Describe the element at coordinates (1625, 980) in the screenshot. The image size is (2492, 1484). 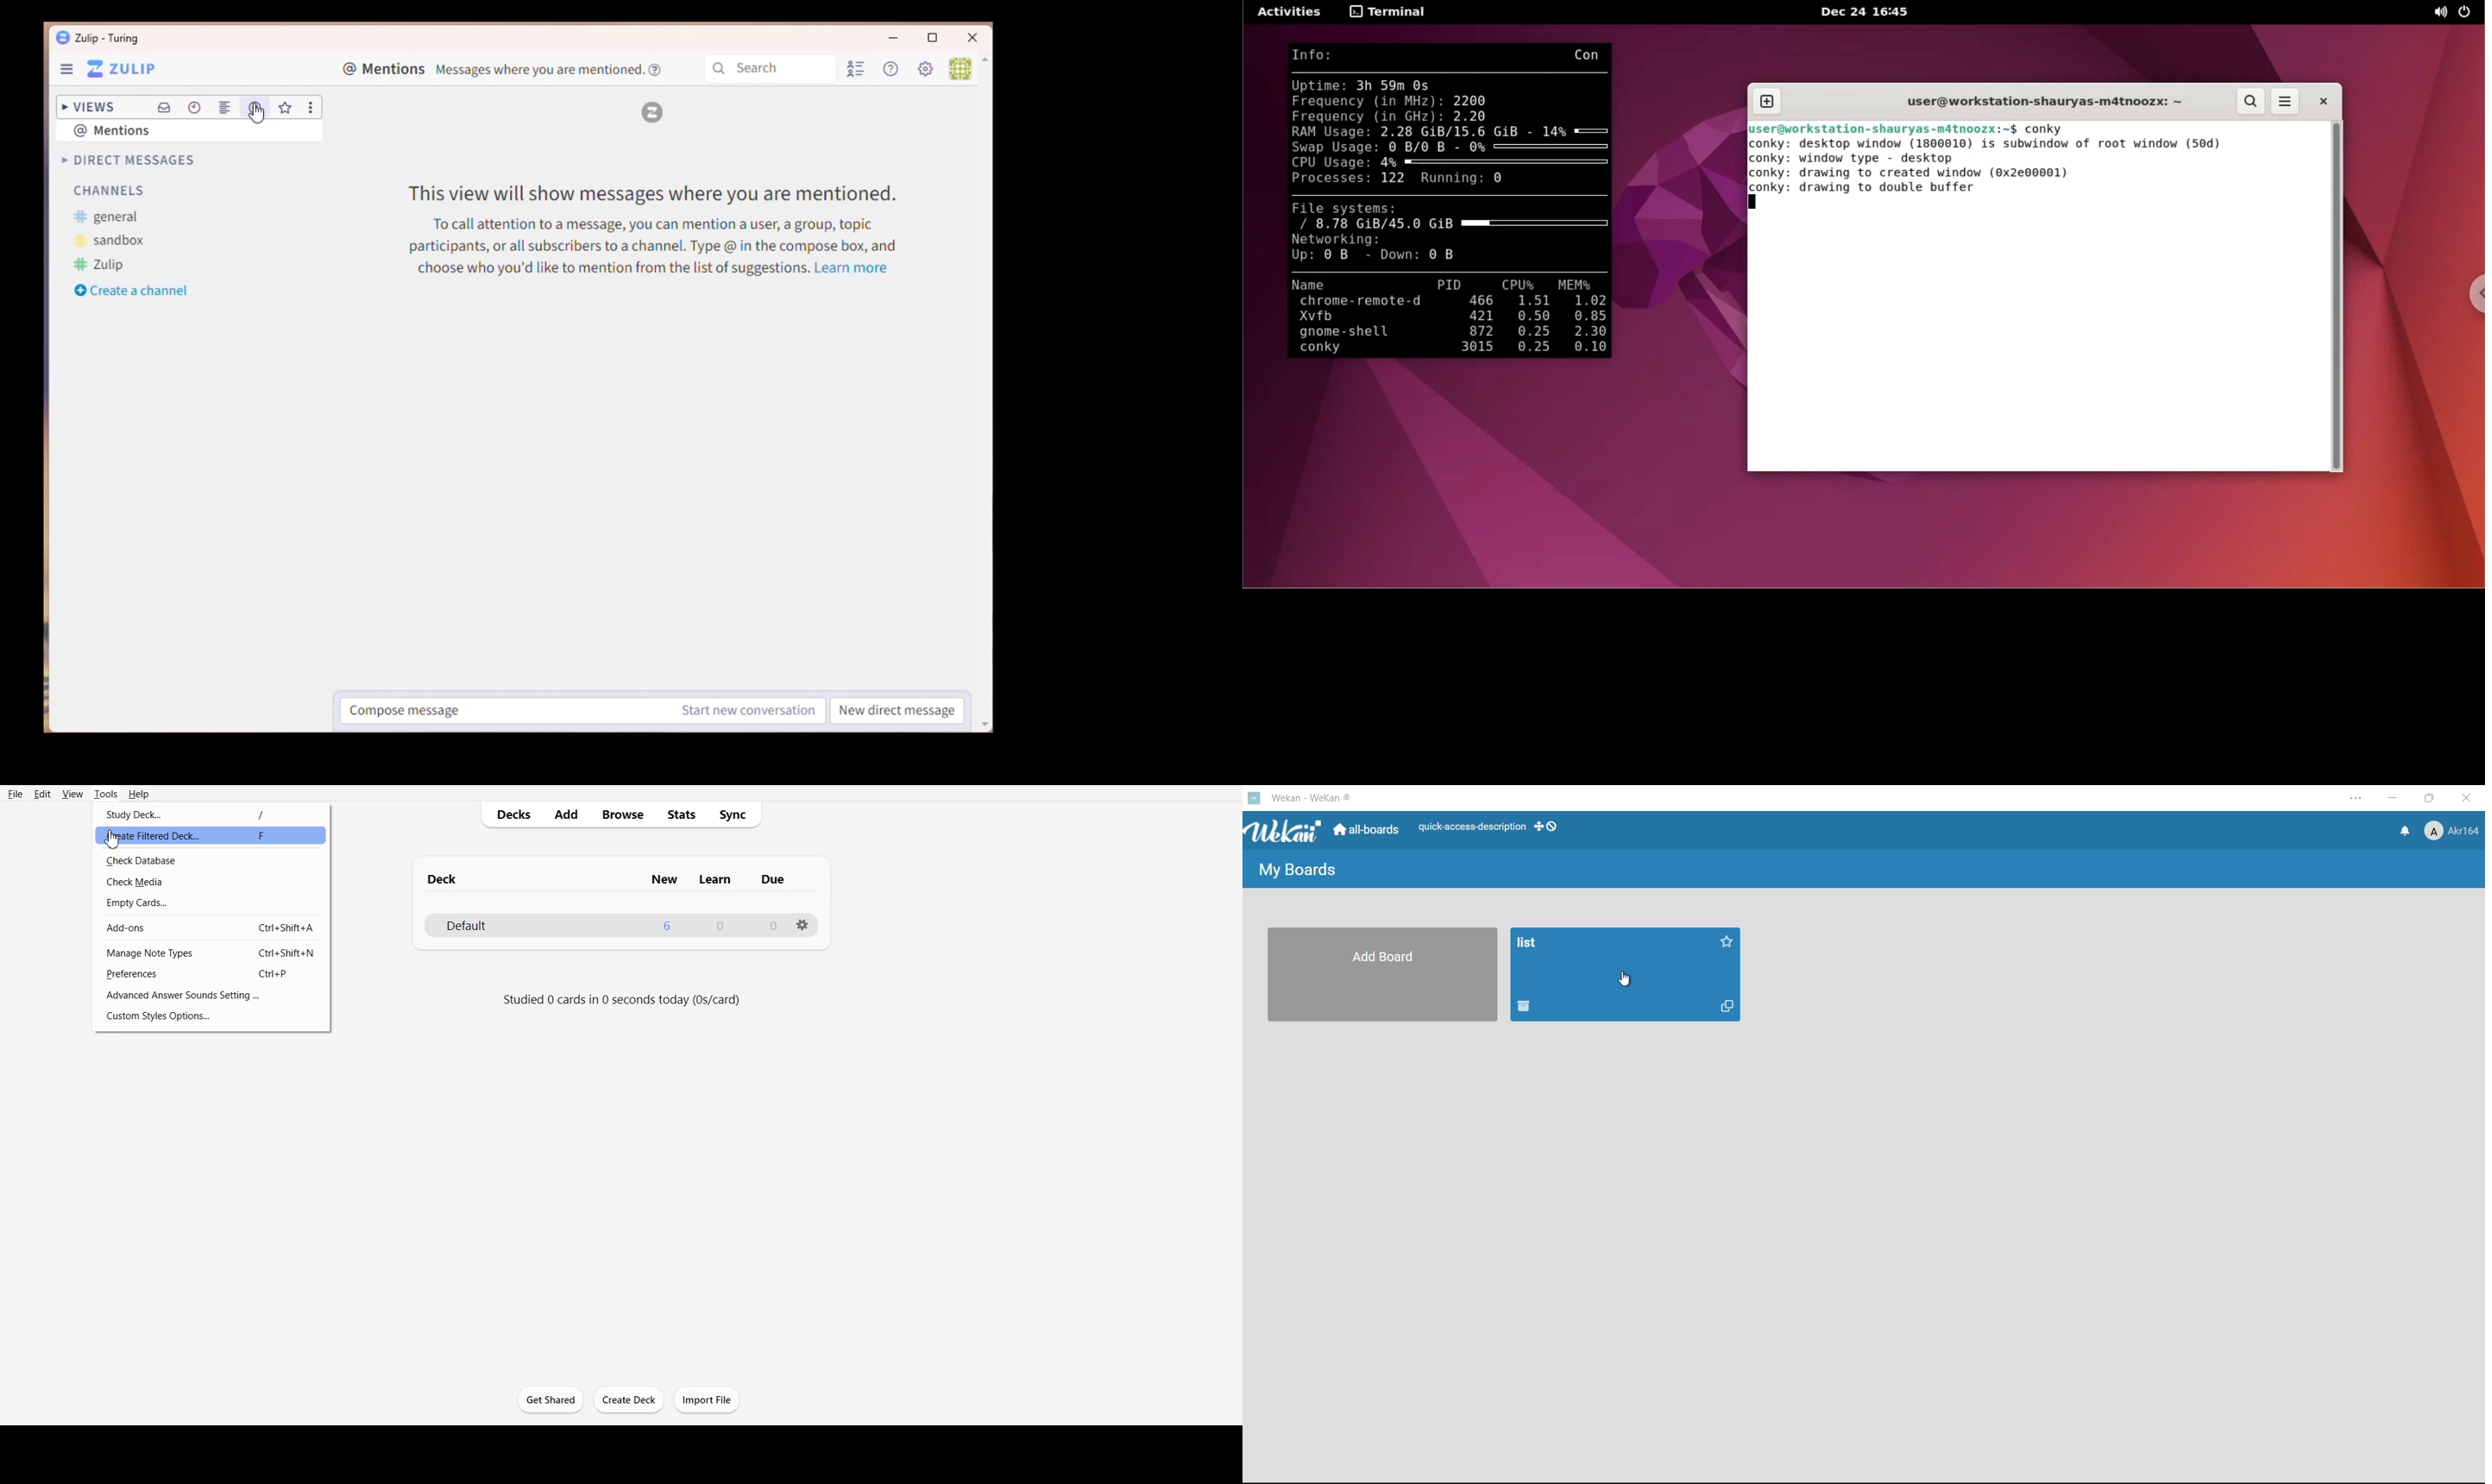
I see `cursor` at that location.